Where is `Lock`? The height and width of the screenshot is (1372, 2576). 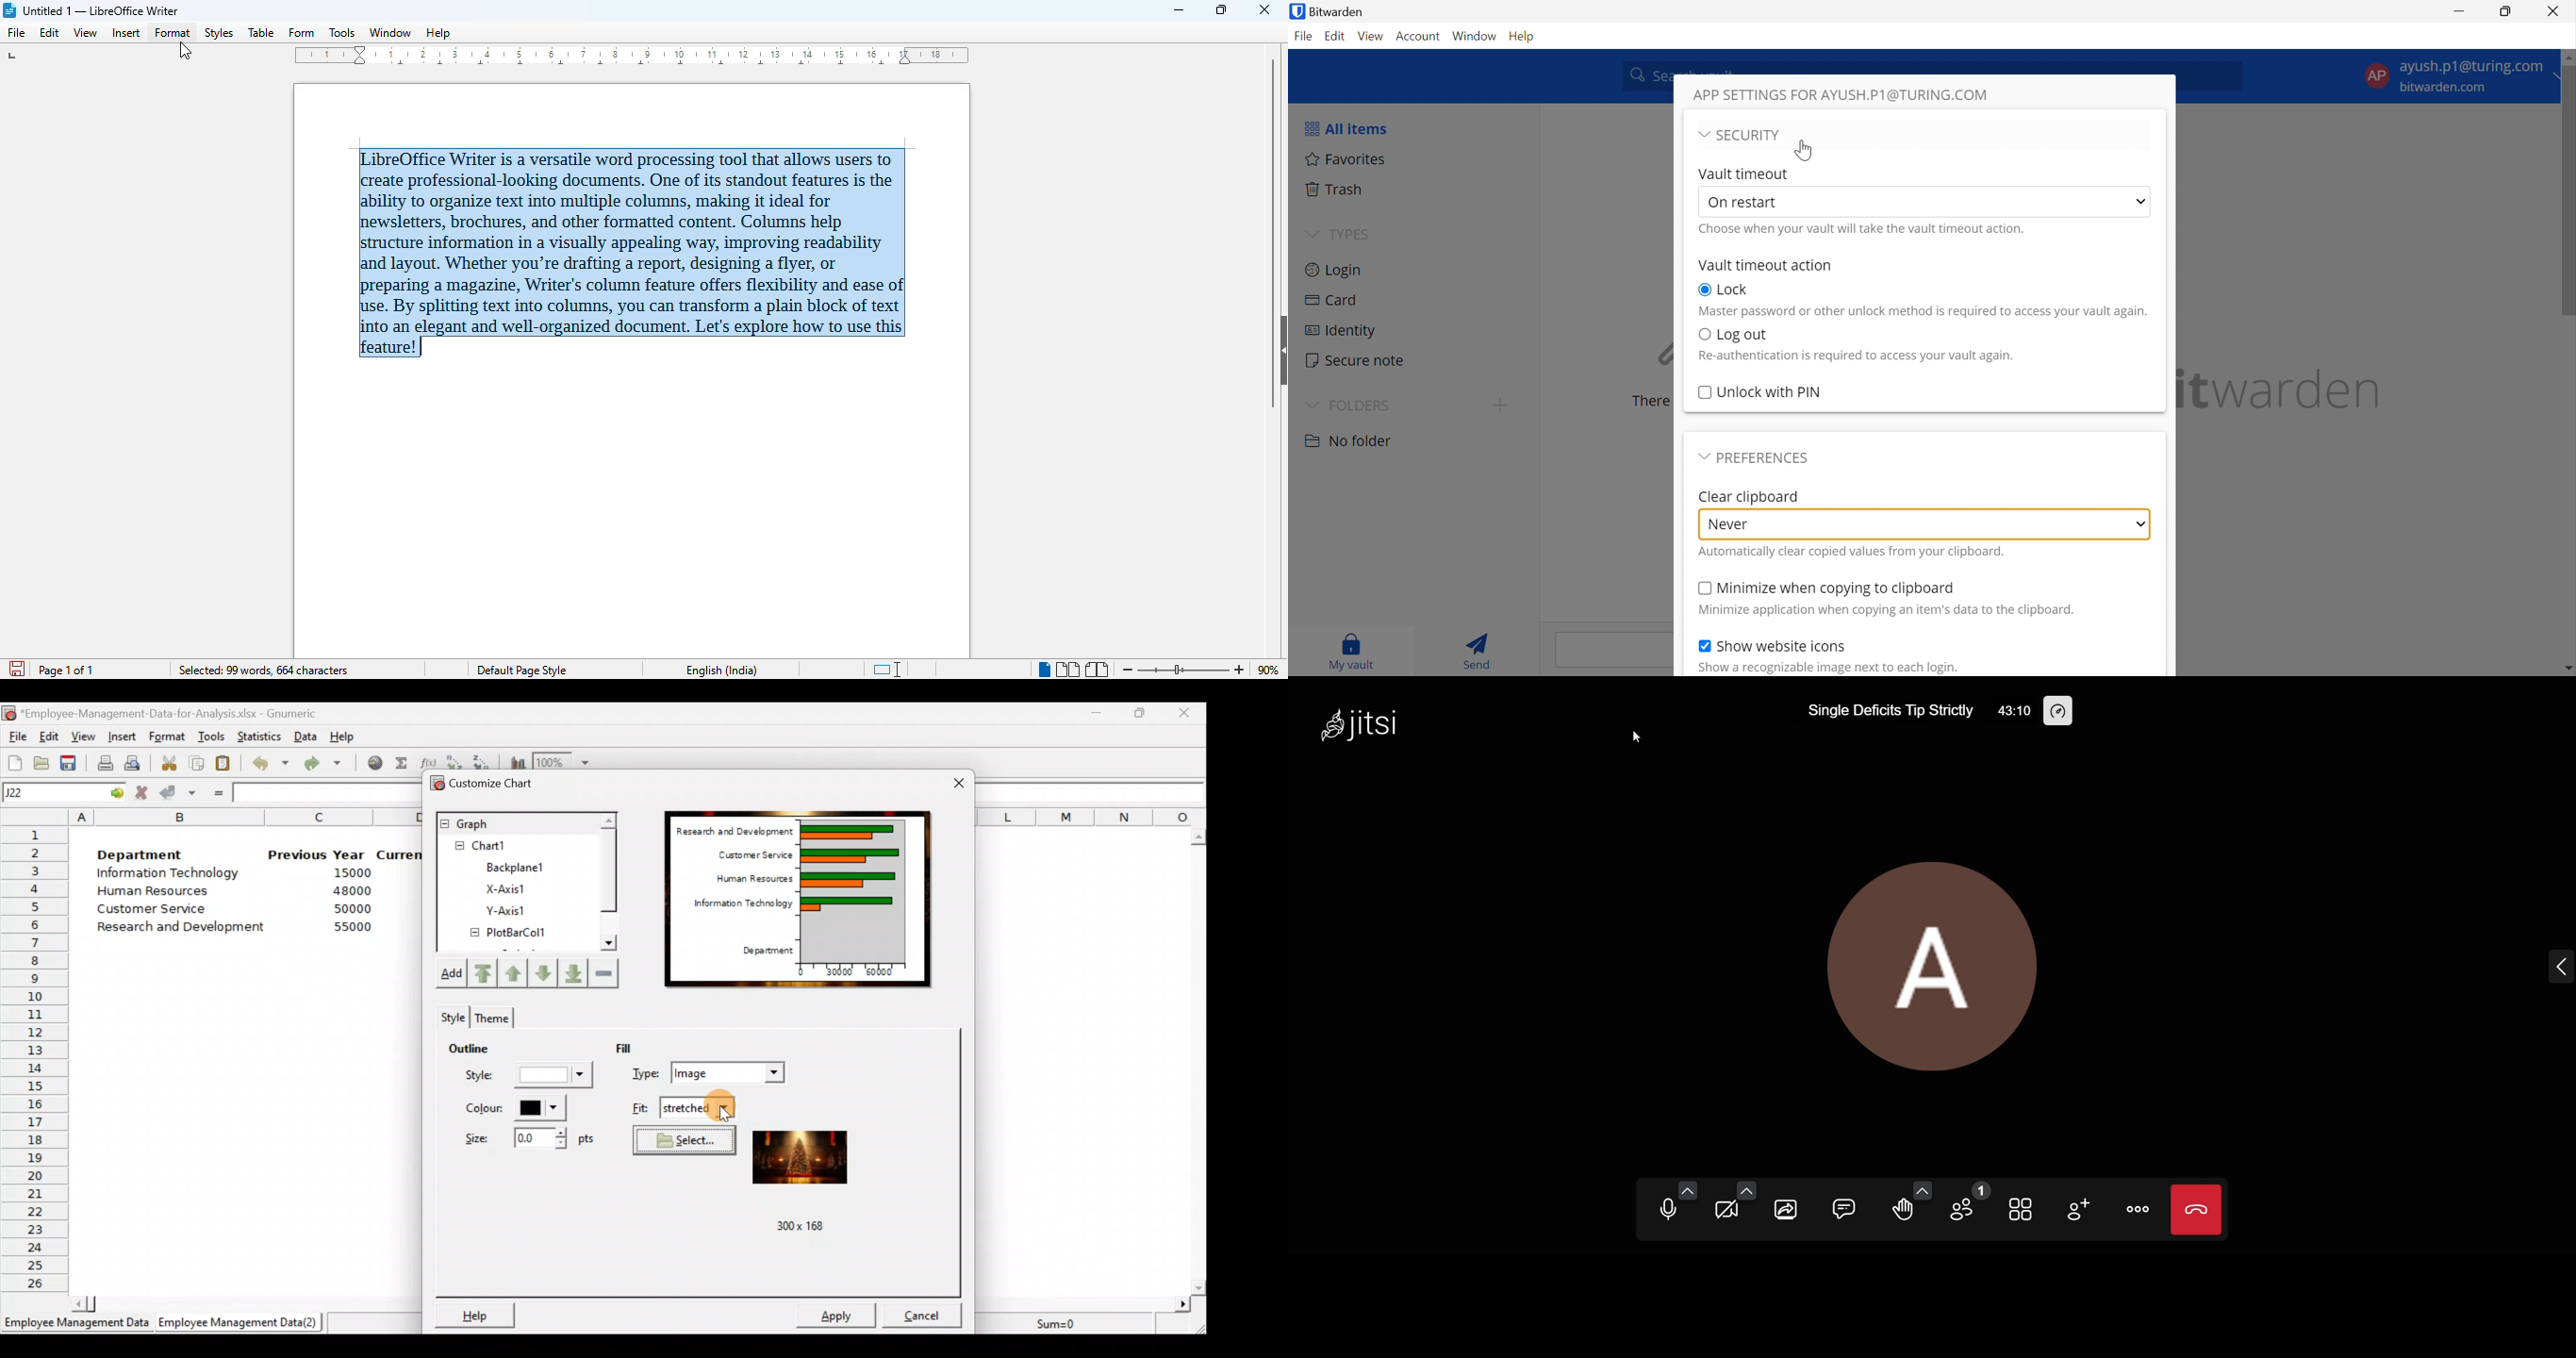
Lock is located at coordinates (1735, 289).